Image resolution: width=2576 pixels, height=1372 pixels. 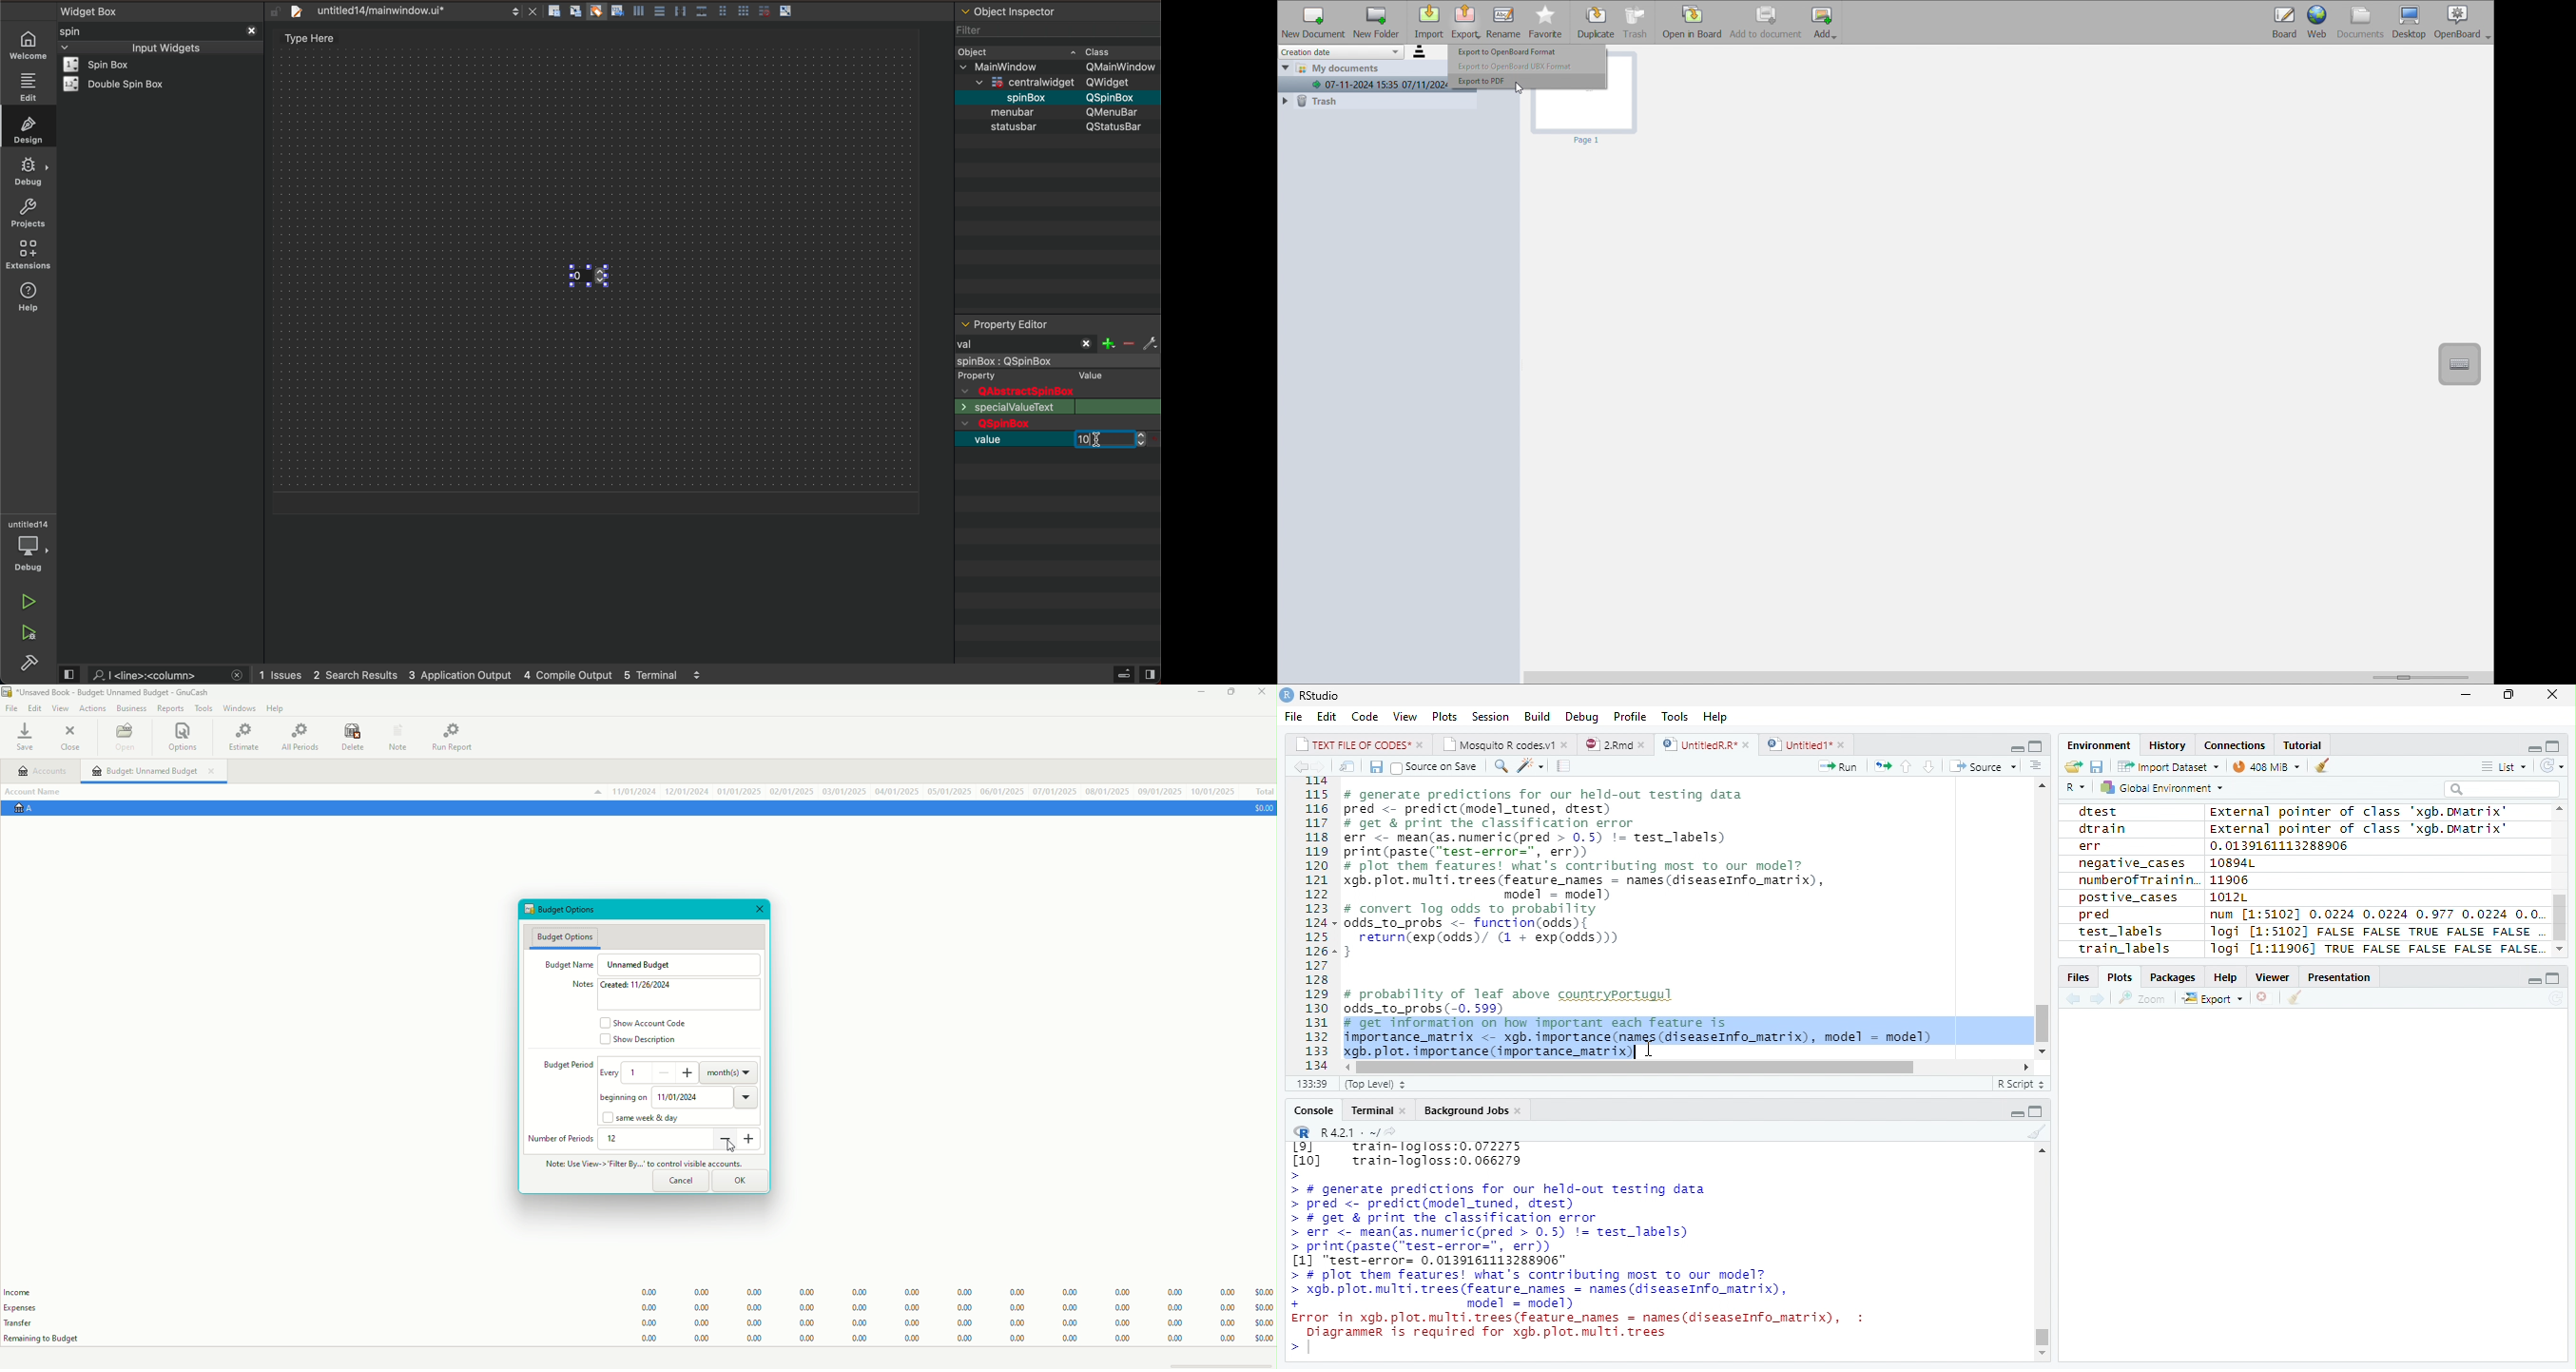 What do you see at coordinates (1087, 374) in the screenshot?
I see `text` at bounding box center [1087, 374].